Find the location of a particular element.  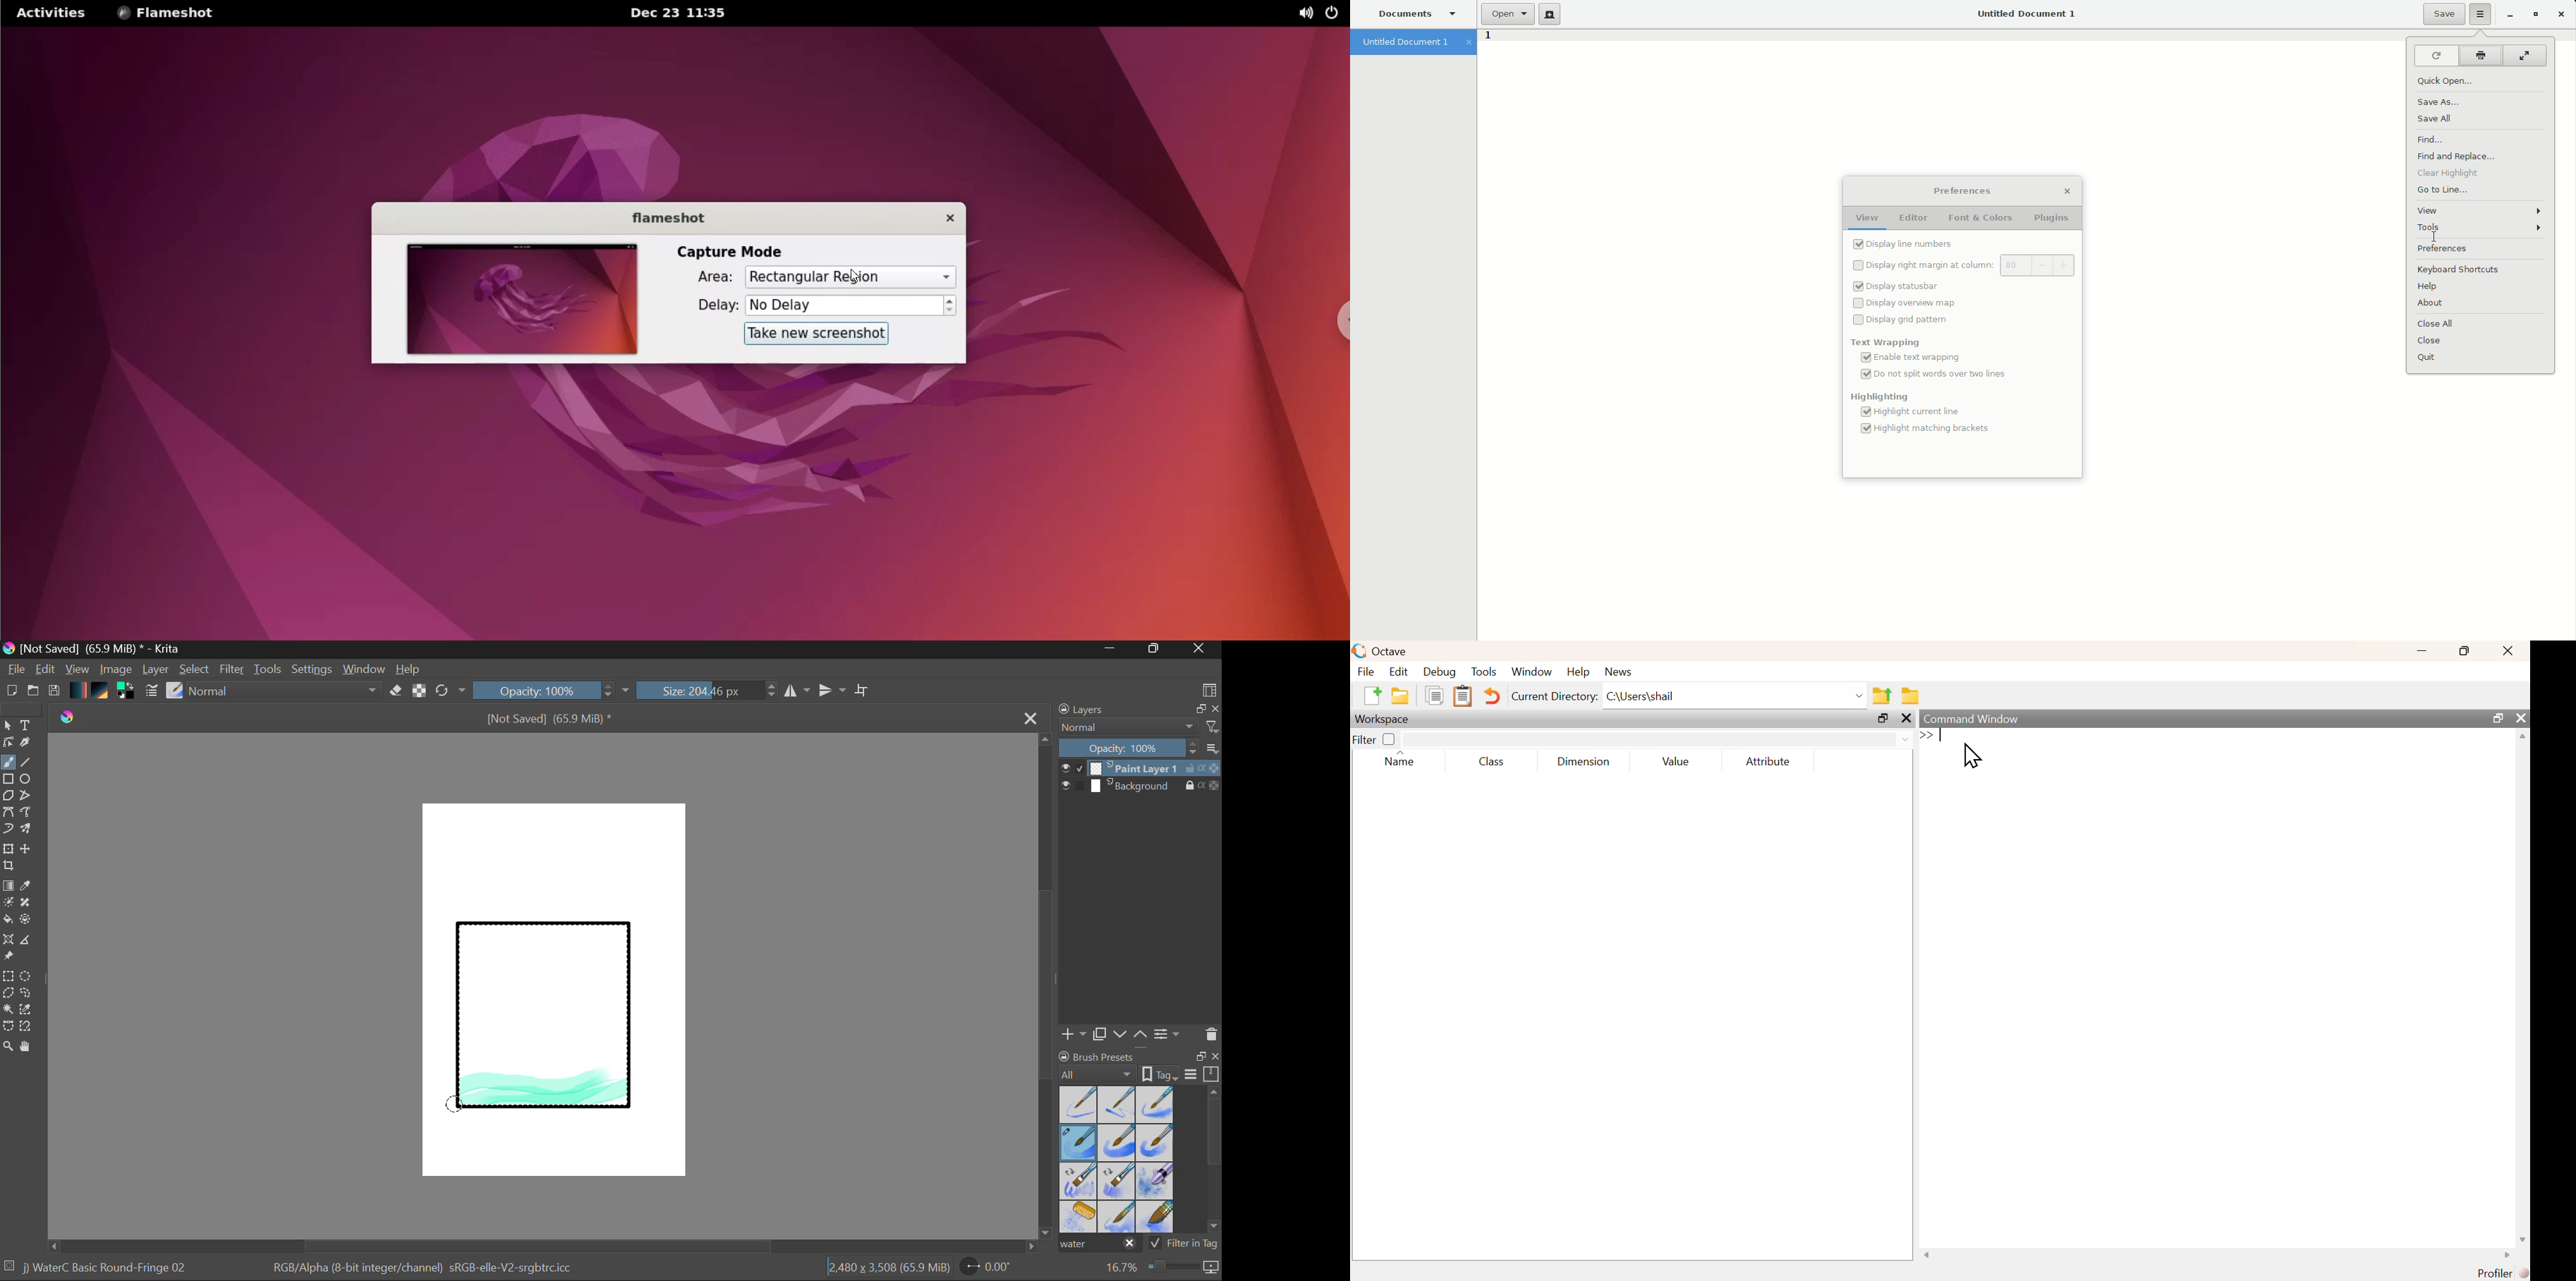

logo is located at coordinates (71, 715).